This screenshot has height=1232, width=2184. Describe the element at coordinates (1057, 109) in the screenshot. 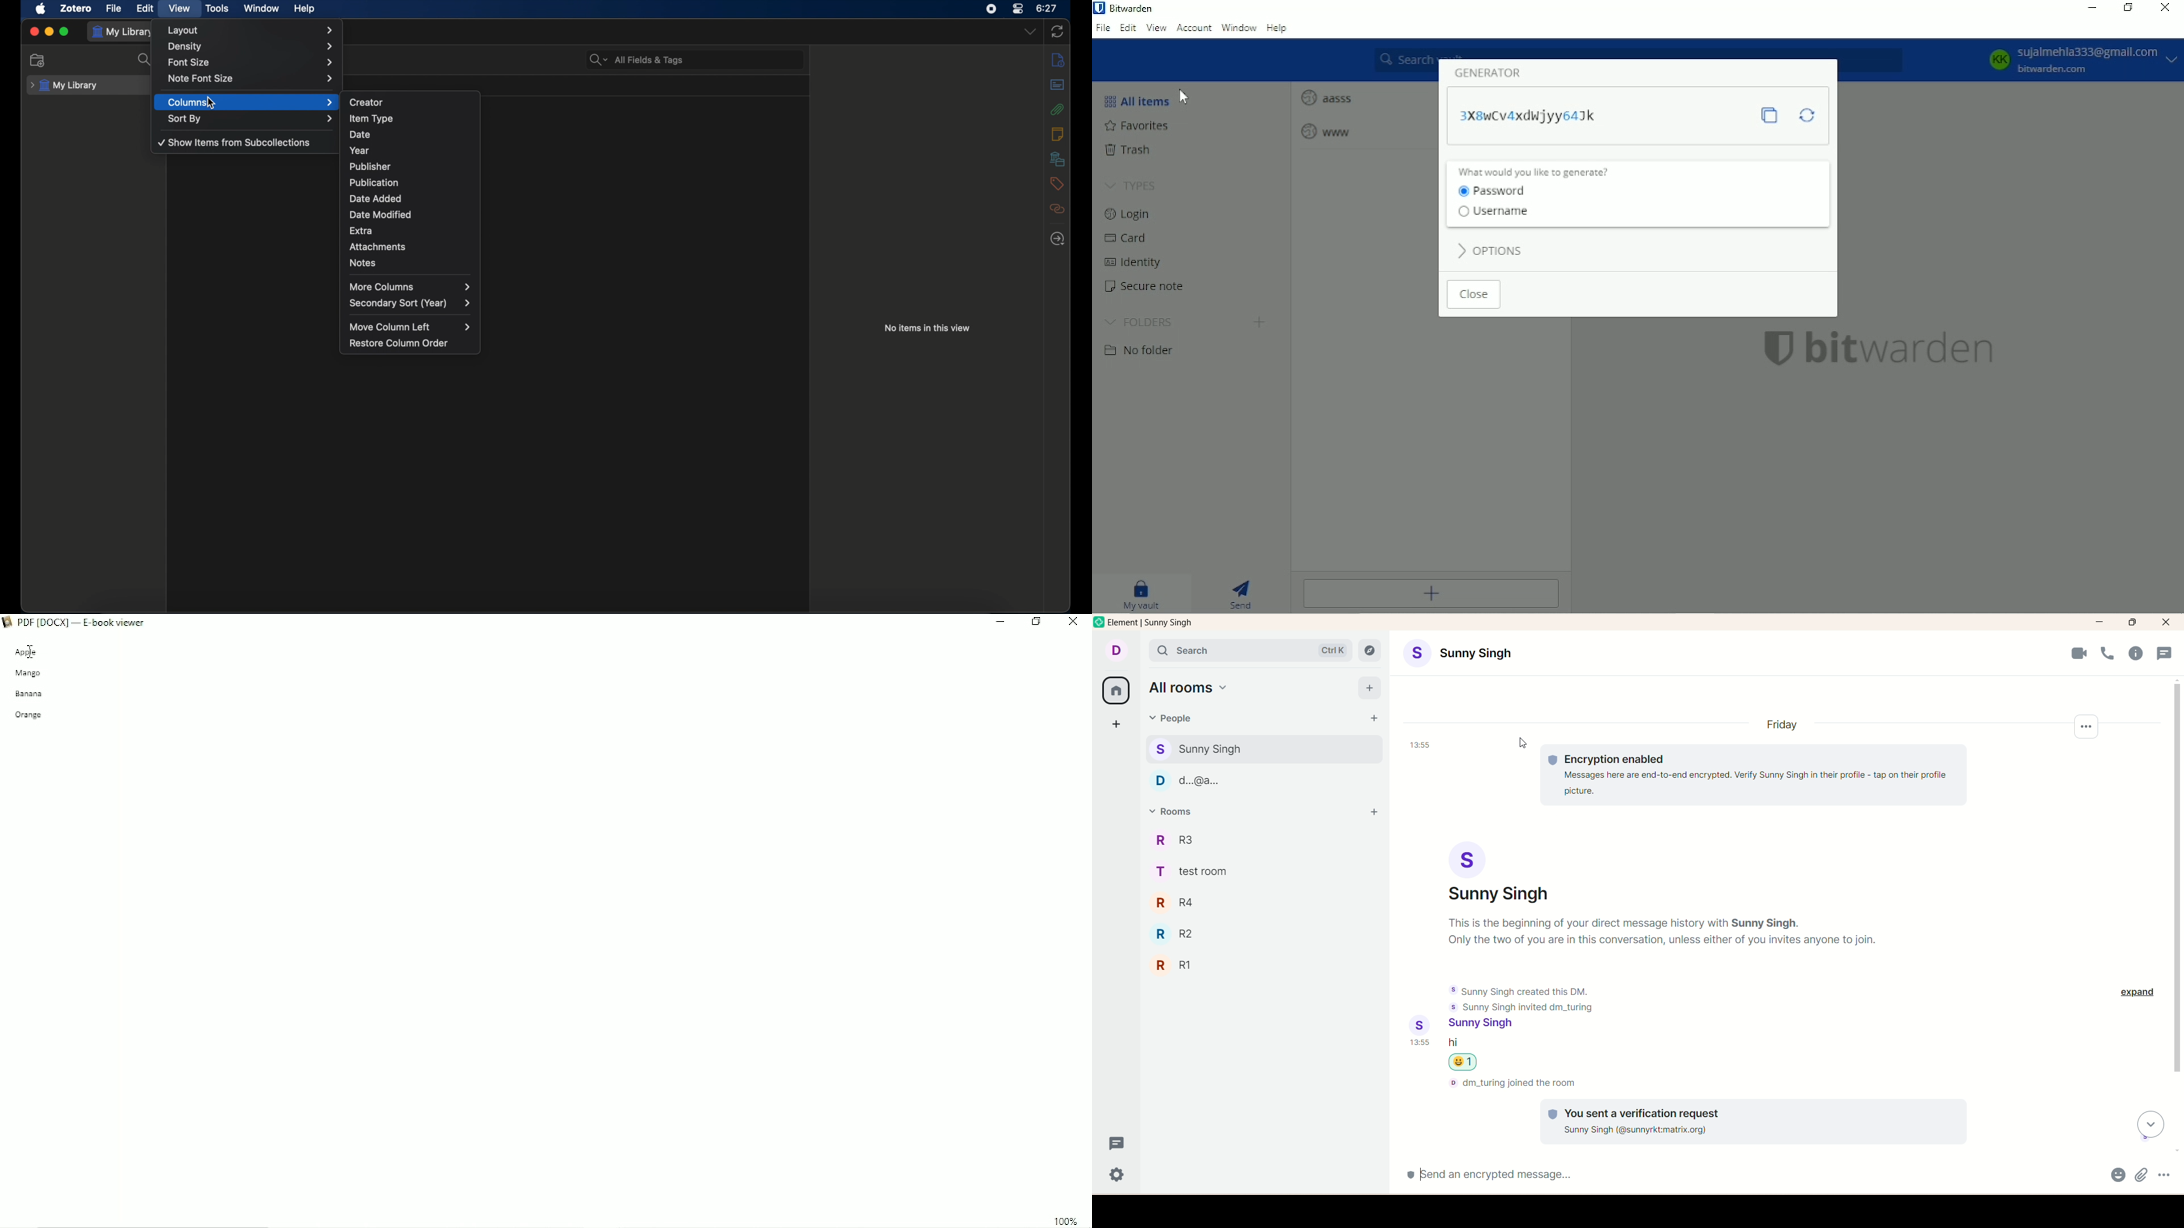

I see `attachments` at that location.